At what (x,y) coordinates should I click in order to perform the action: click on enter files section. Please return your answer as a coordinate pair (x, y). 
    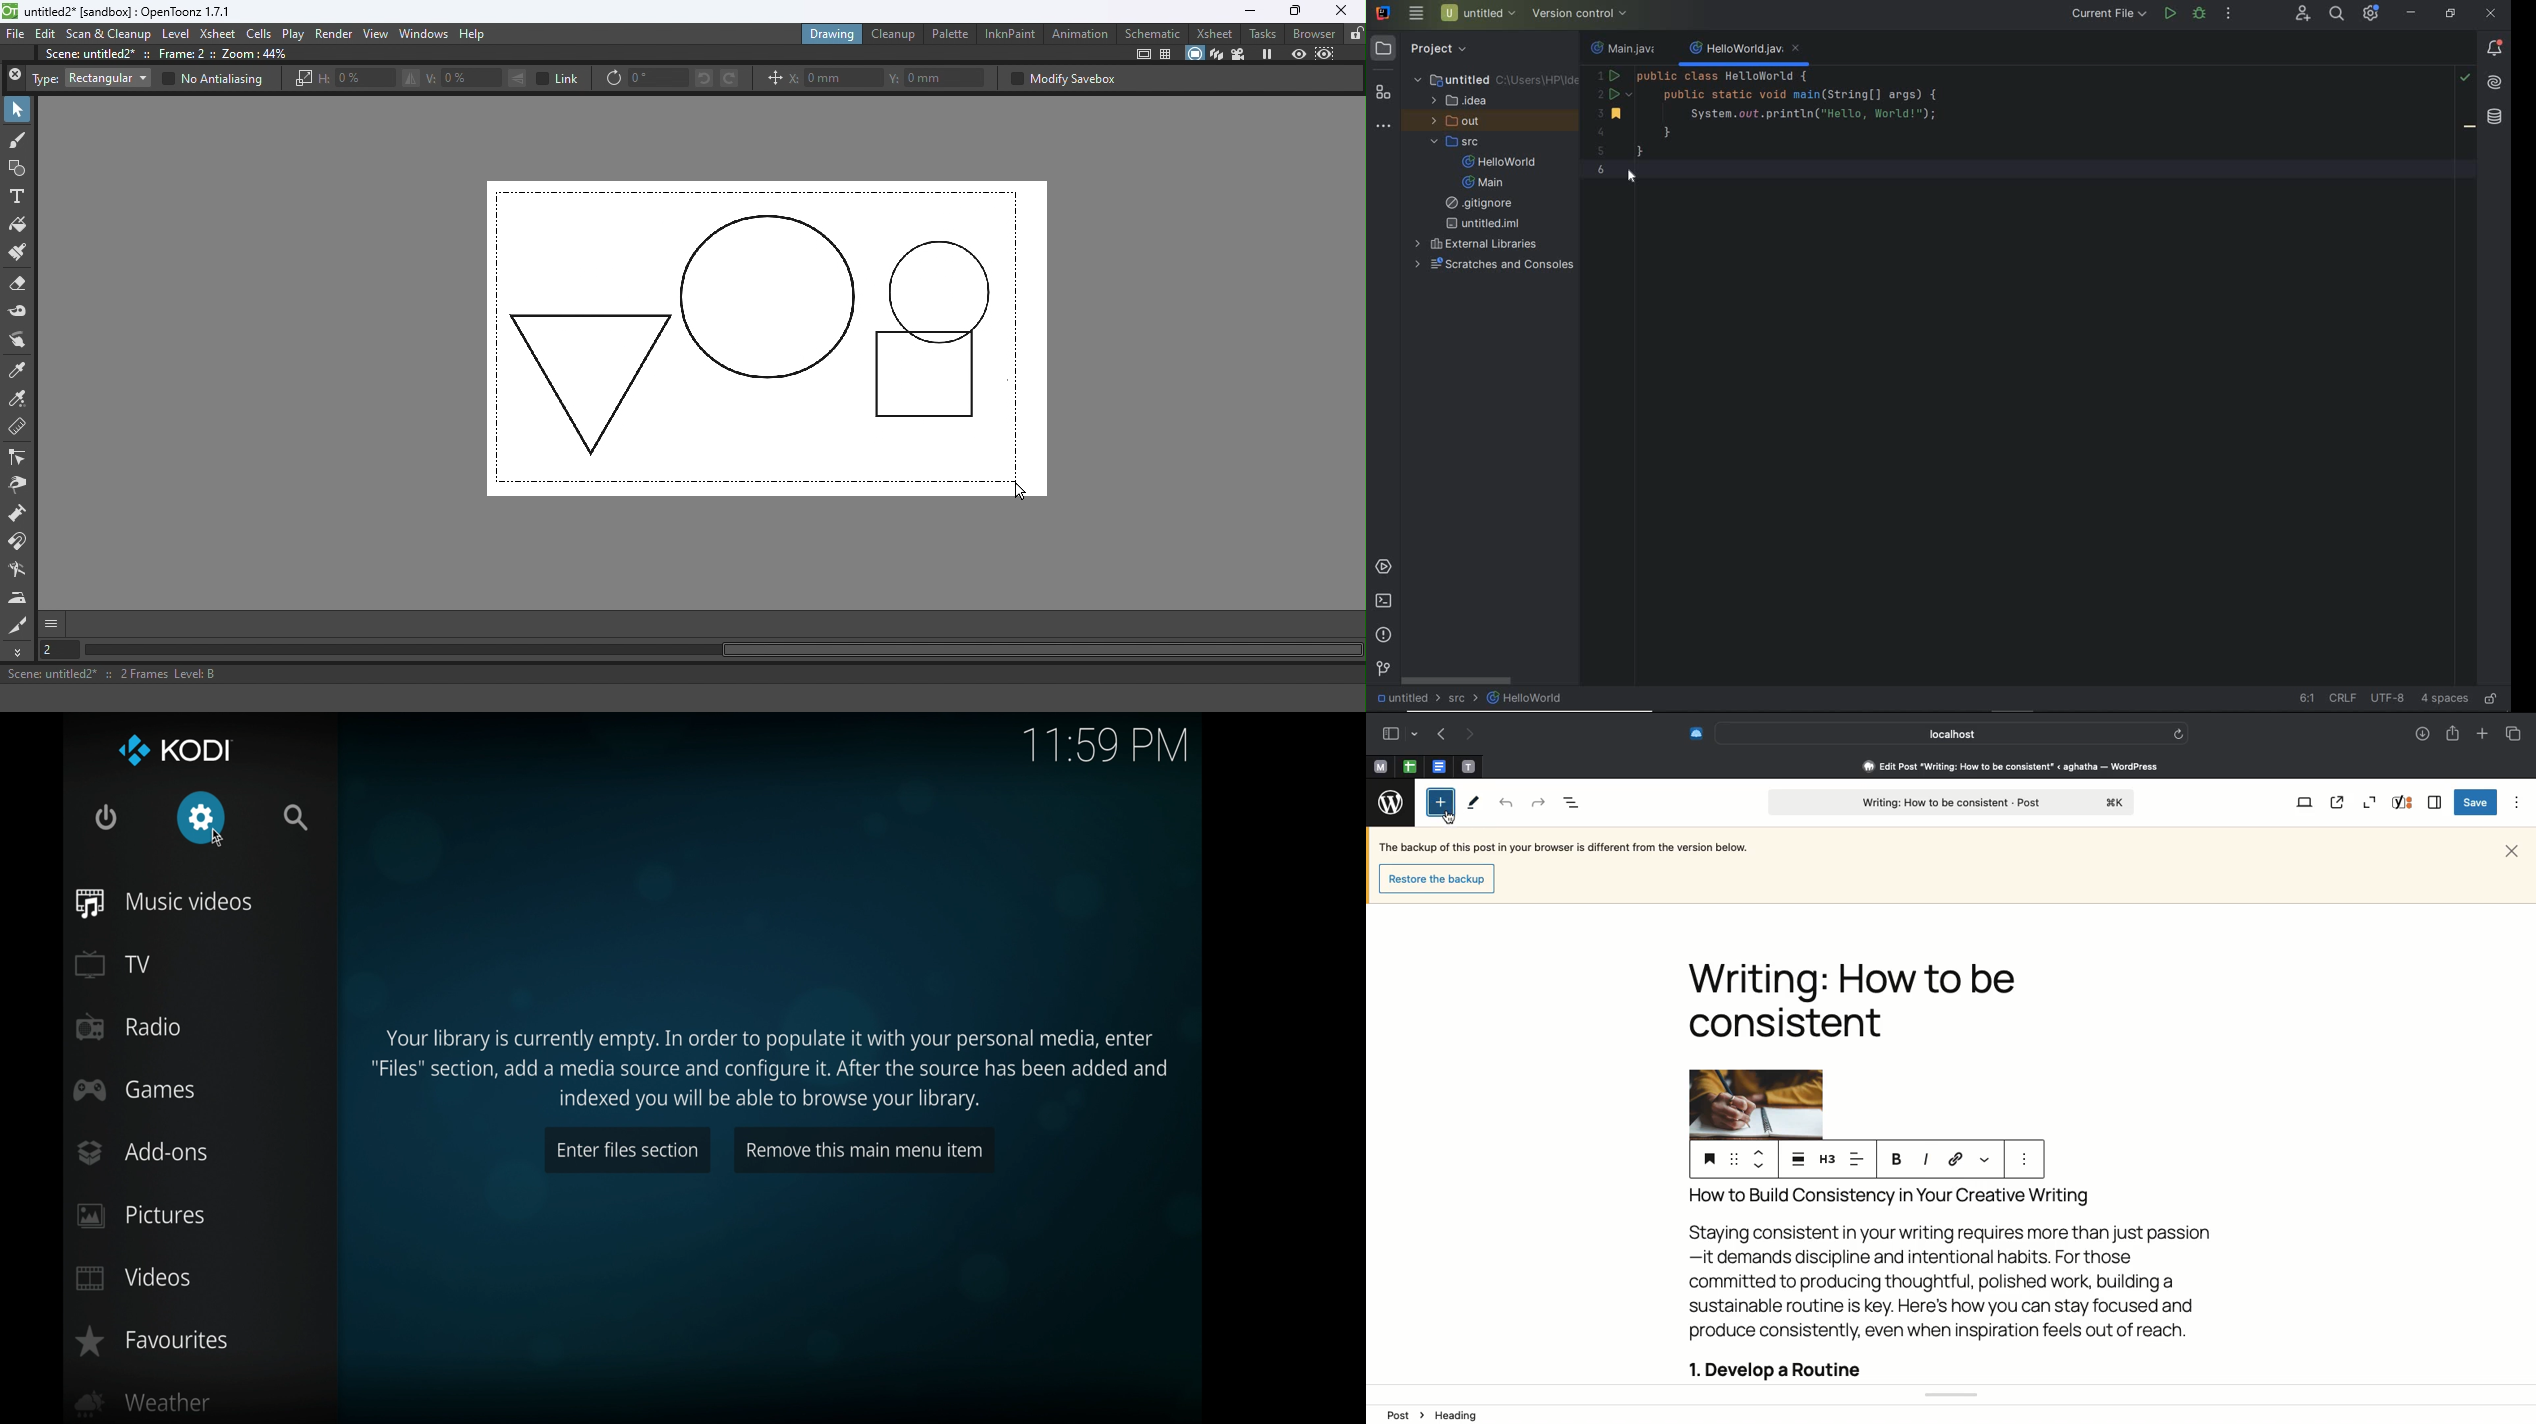
    Looking at the image, I should click on (628, 1150).